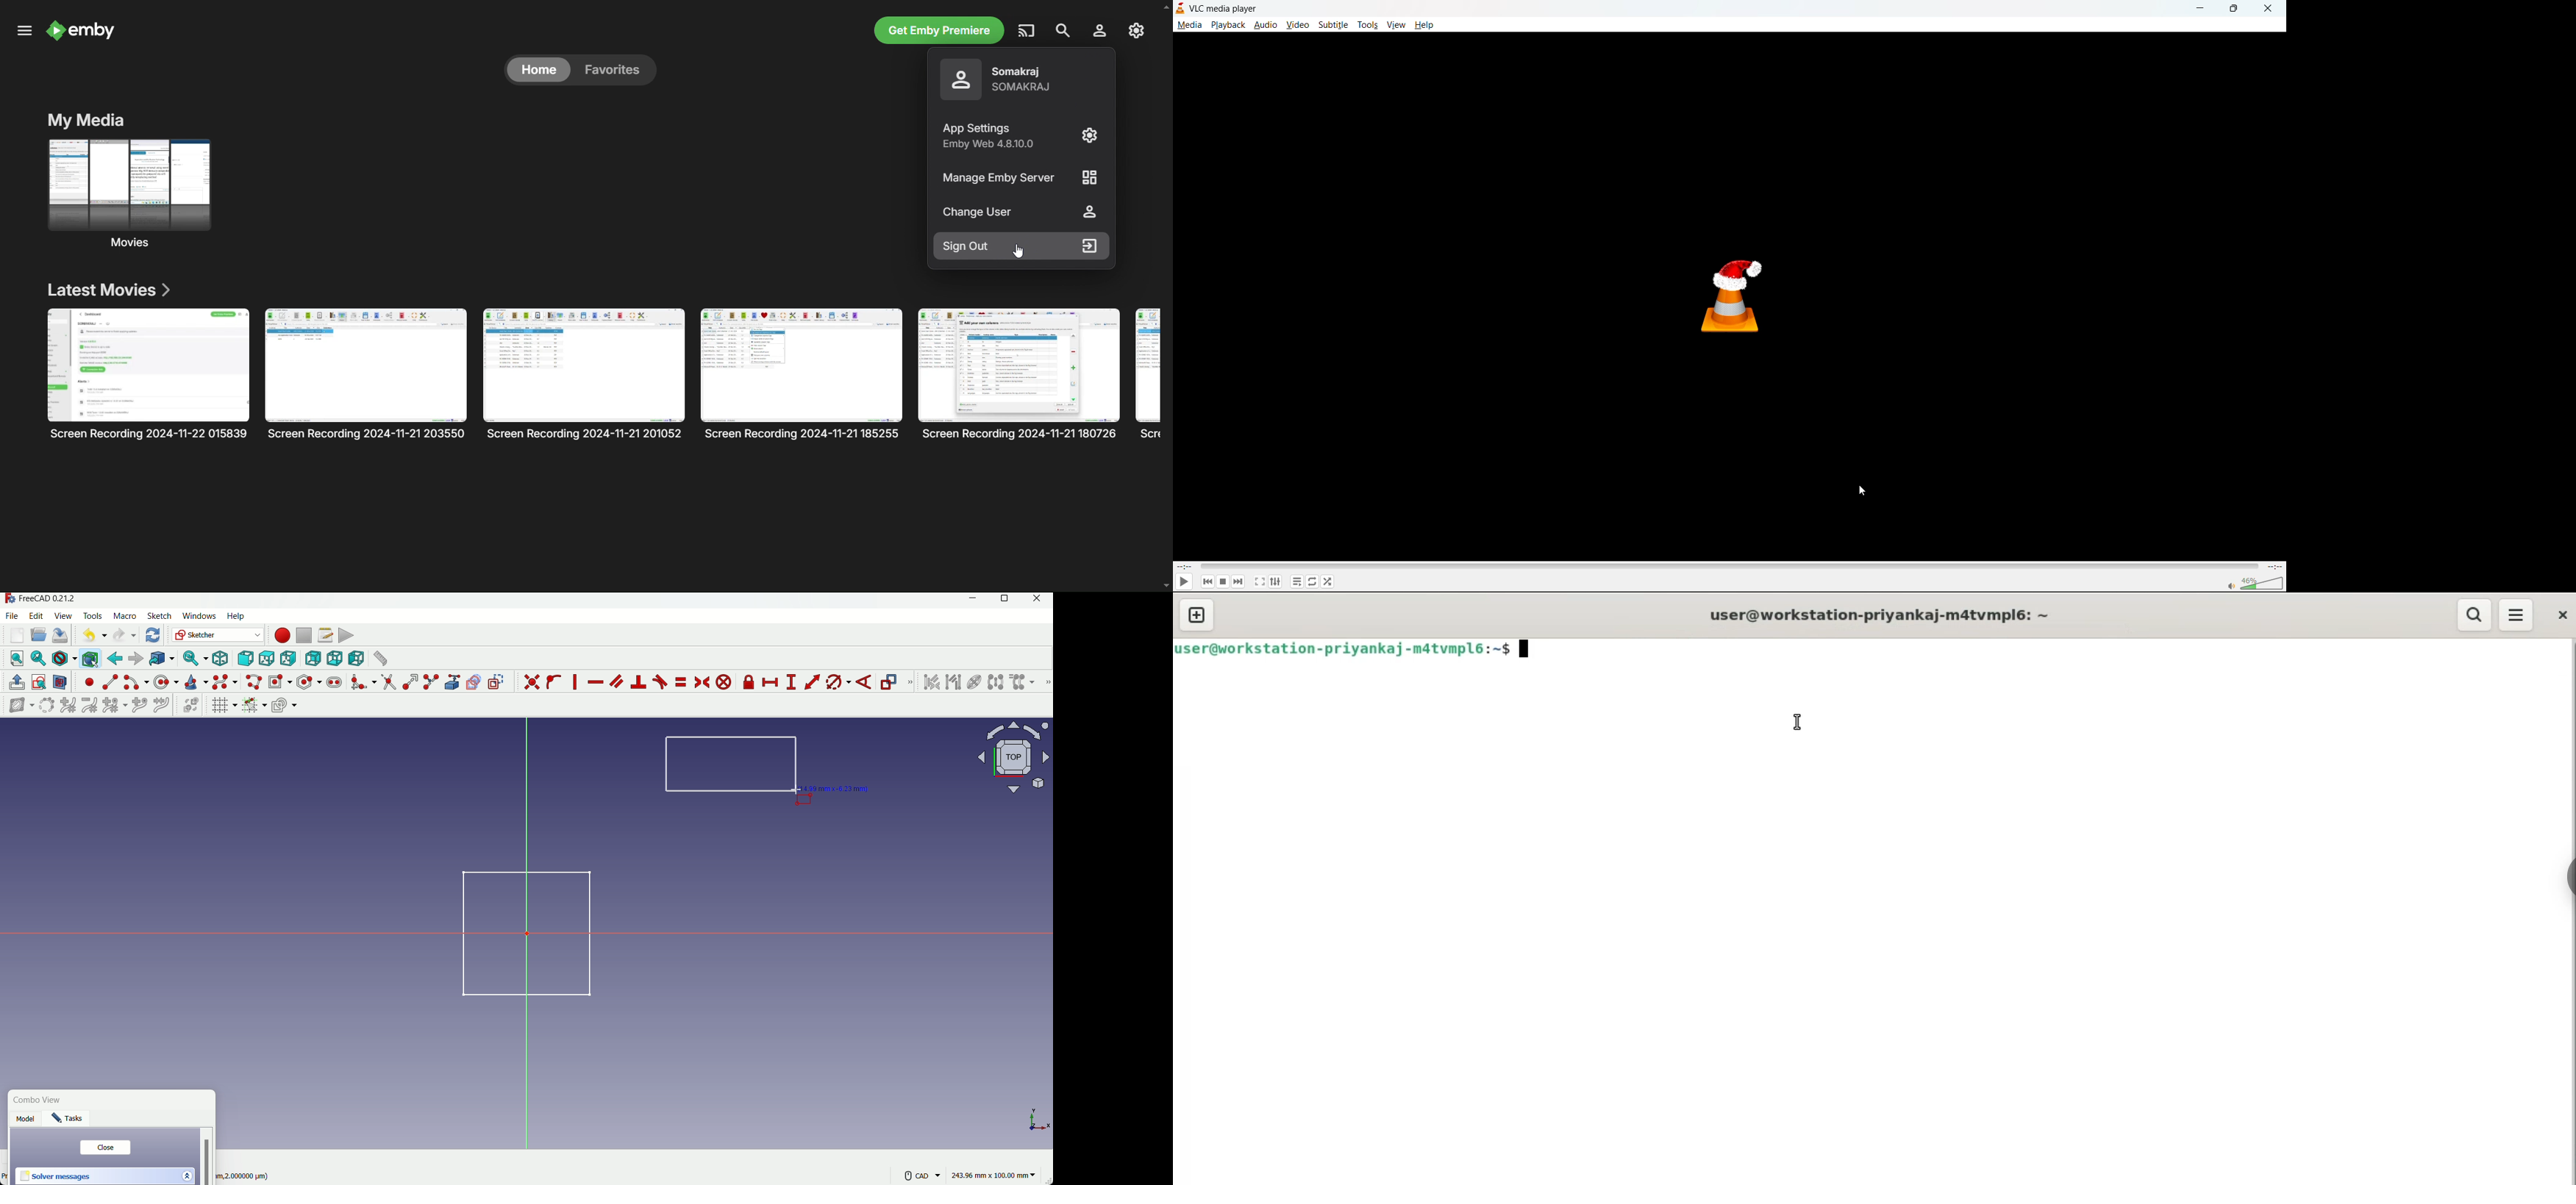 The height and width of the screenshot is (1204, 2576). Describe the element at coordinates (89, 682) in the screenshot. I see `create point` at that location.